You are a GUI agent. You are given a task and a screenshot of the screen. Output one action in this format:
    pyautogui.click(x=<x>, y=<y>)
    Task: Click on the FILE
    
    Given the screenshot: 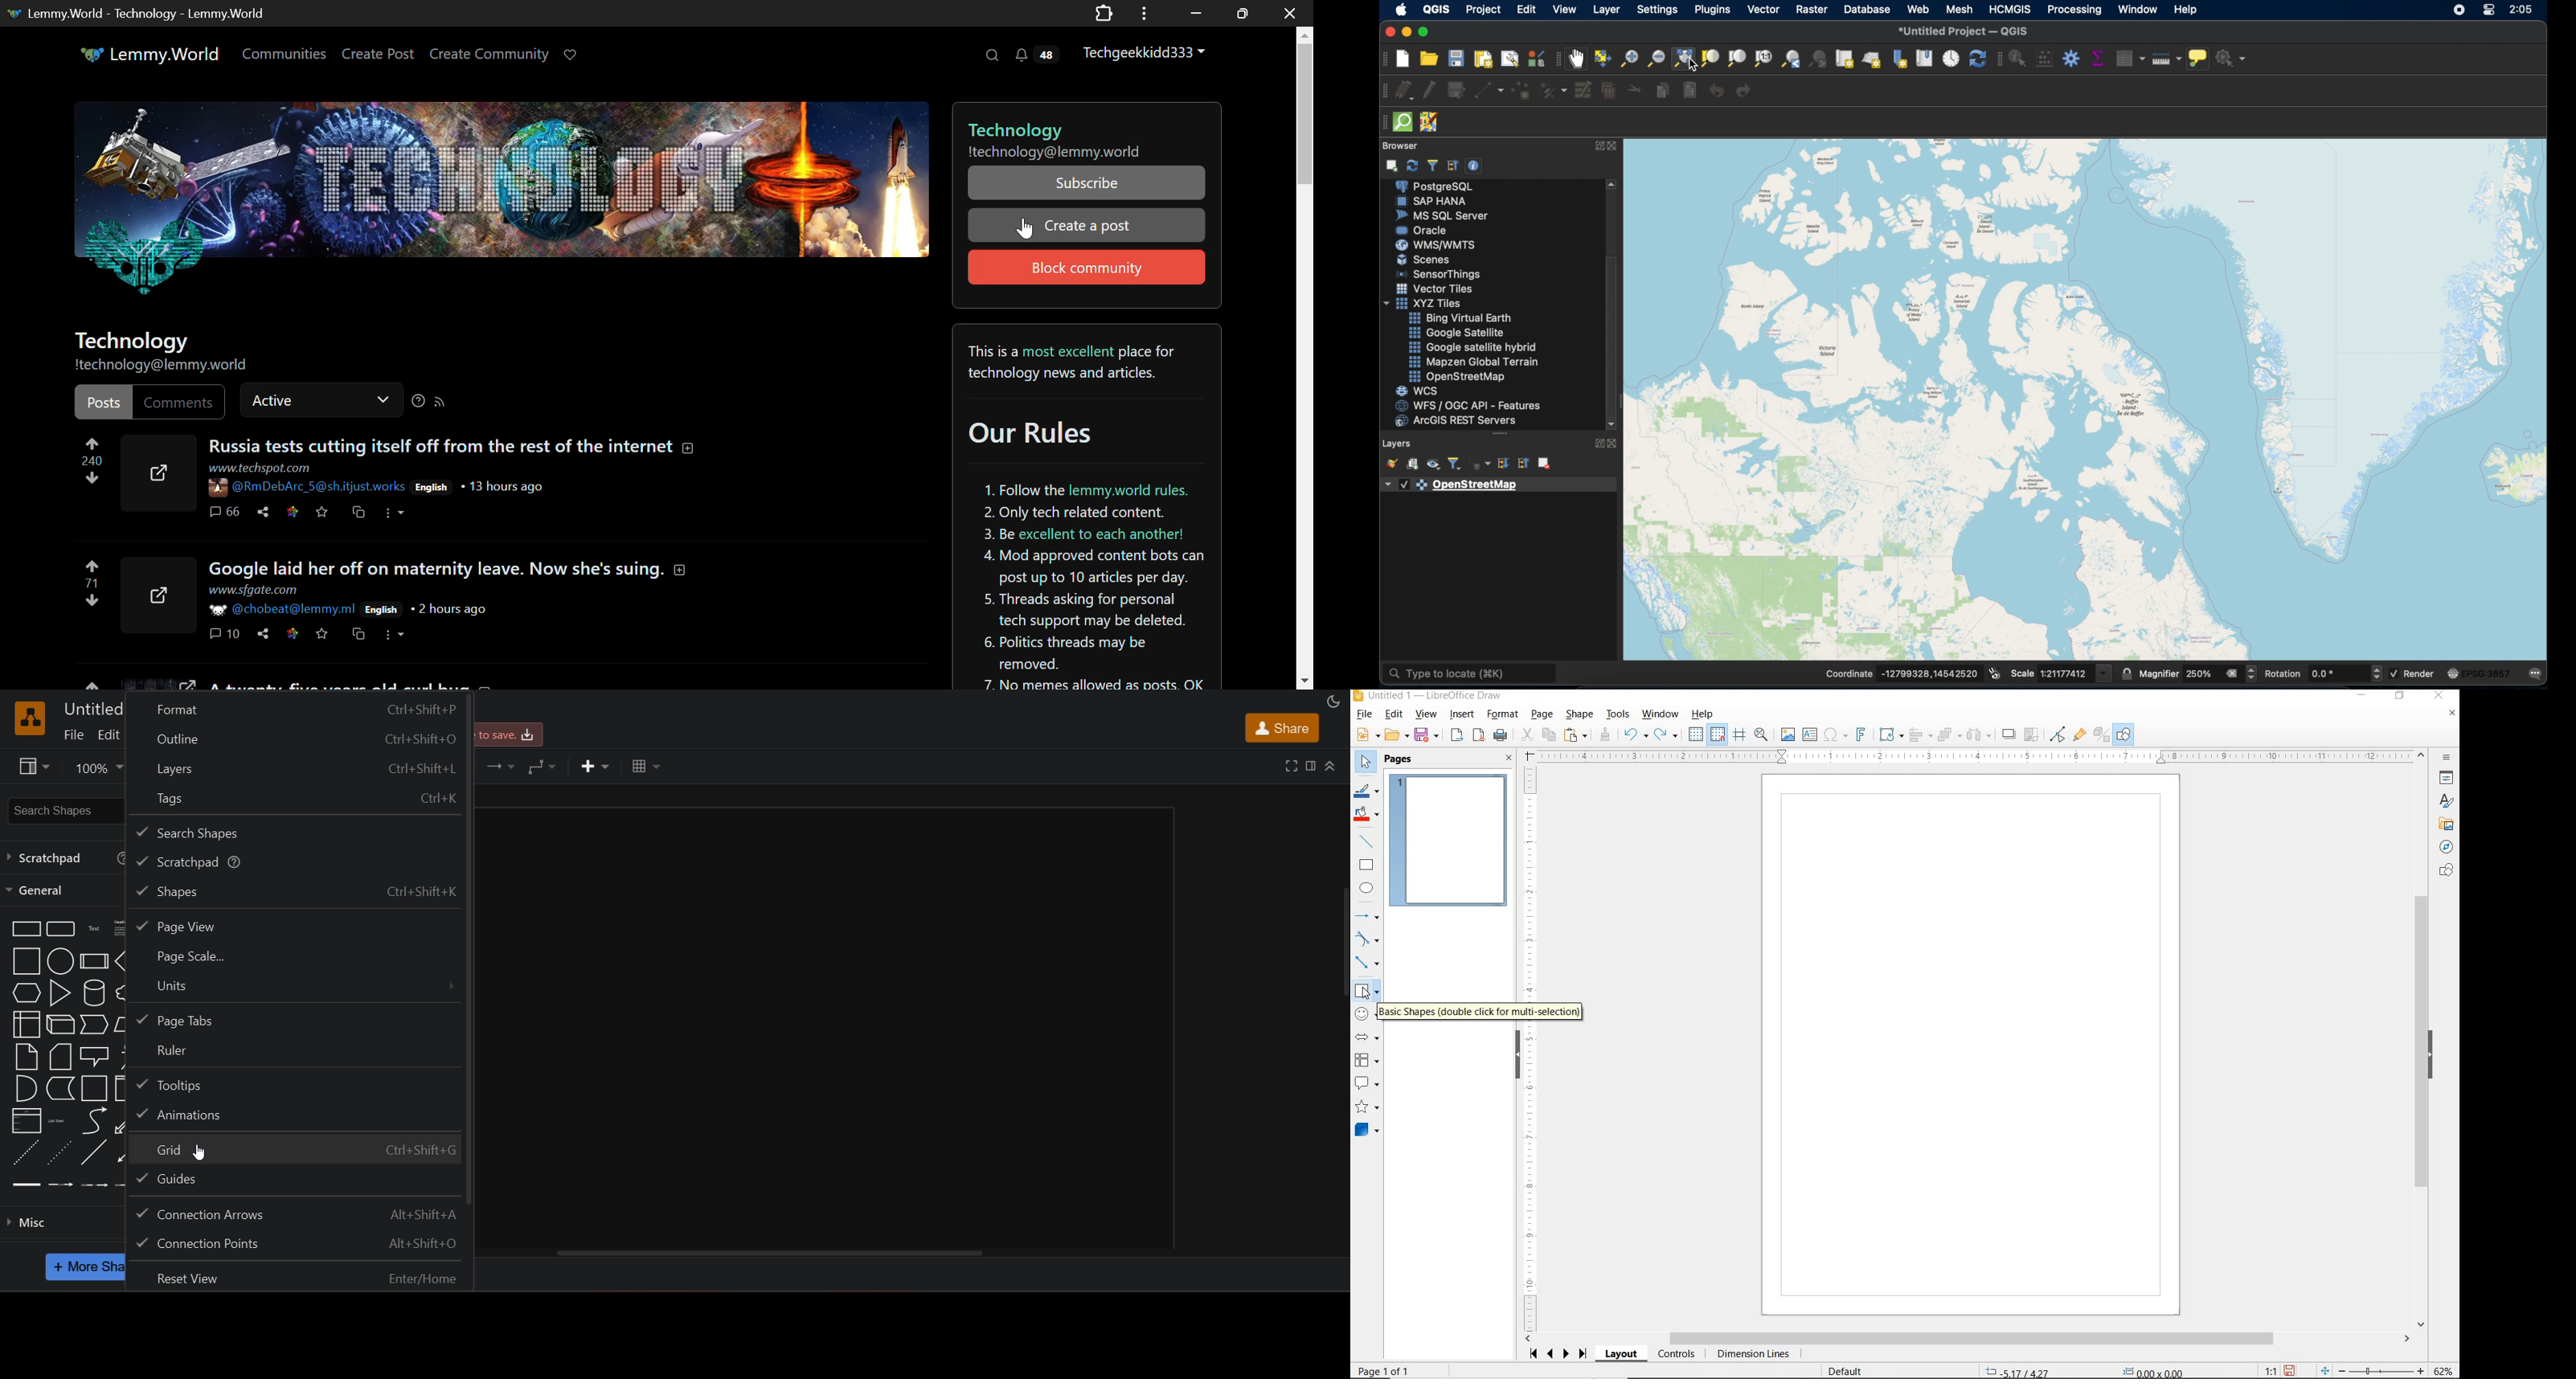 What is the action you would take?
    pyautogui.click(x=1363, y=715)
    